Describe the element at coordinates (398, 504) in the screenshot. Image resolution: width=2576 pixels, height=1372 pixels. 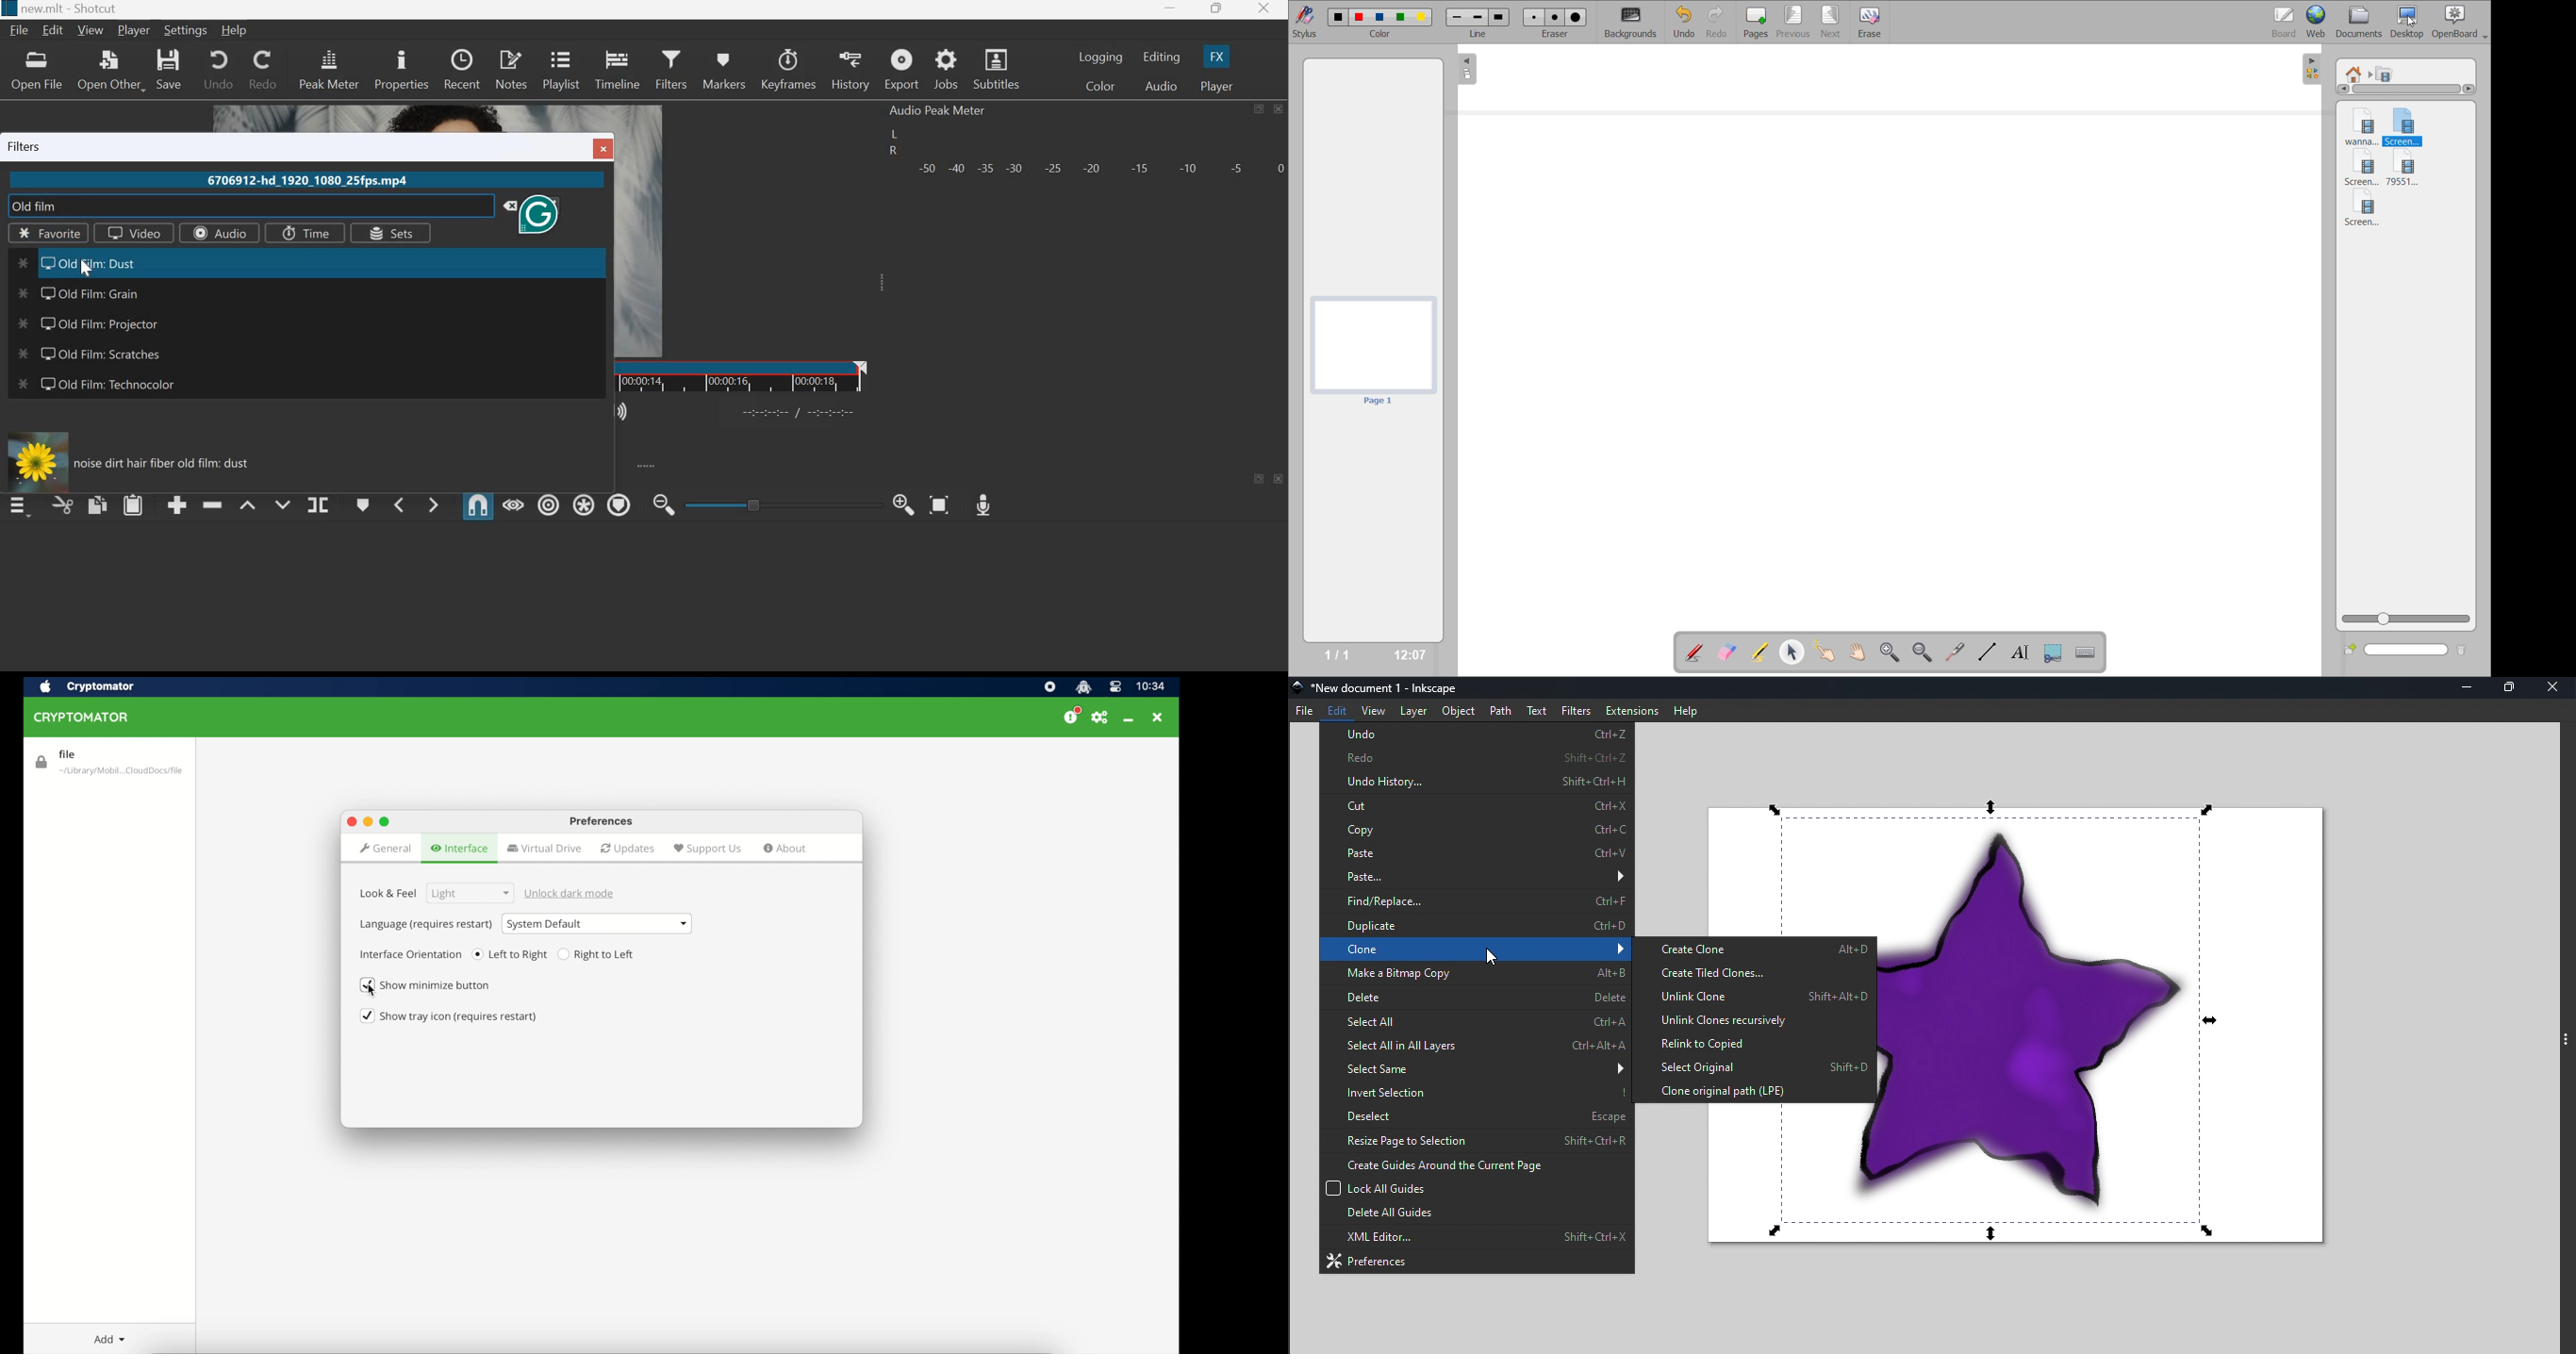
I see `Previous Marker` at that location.